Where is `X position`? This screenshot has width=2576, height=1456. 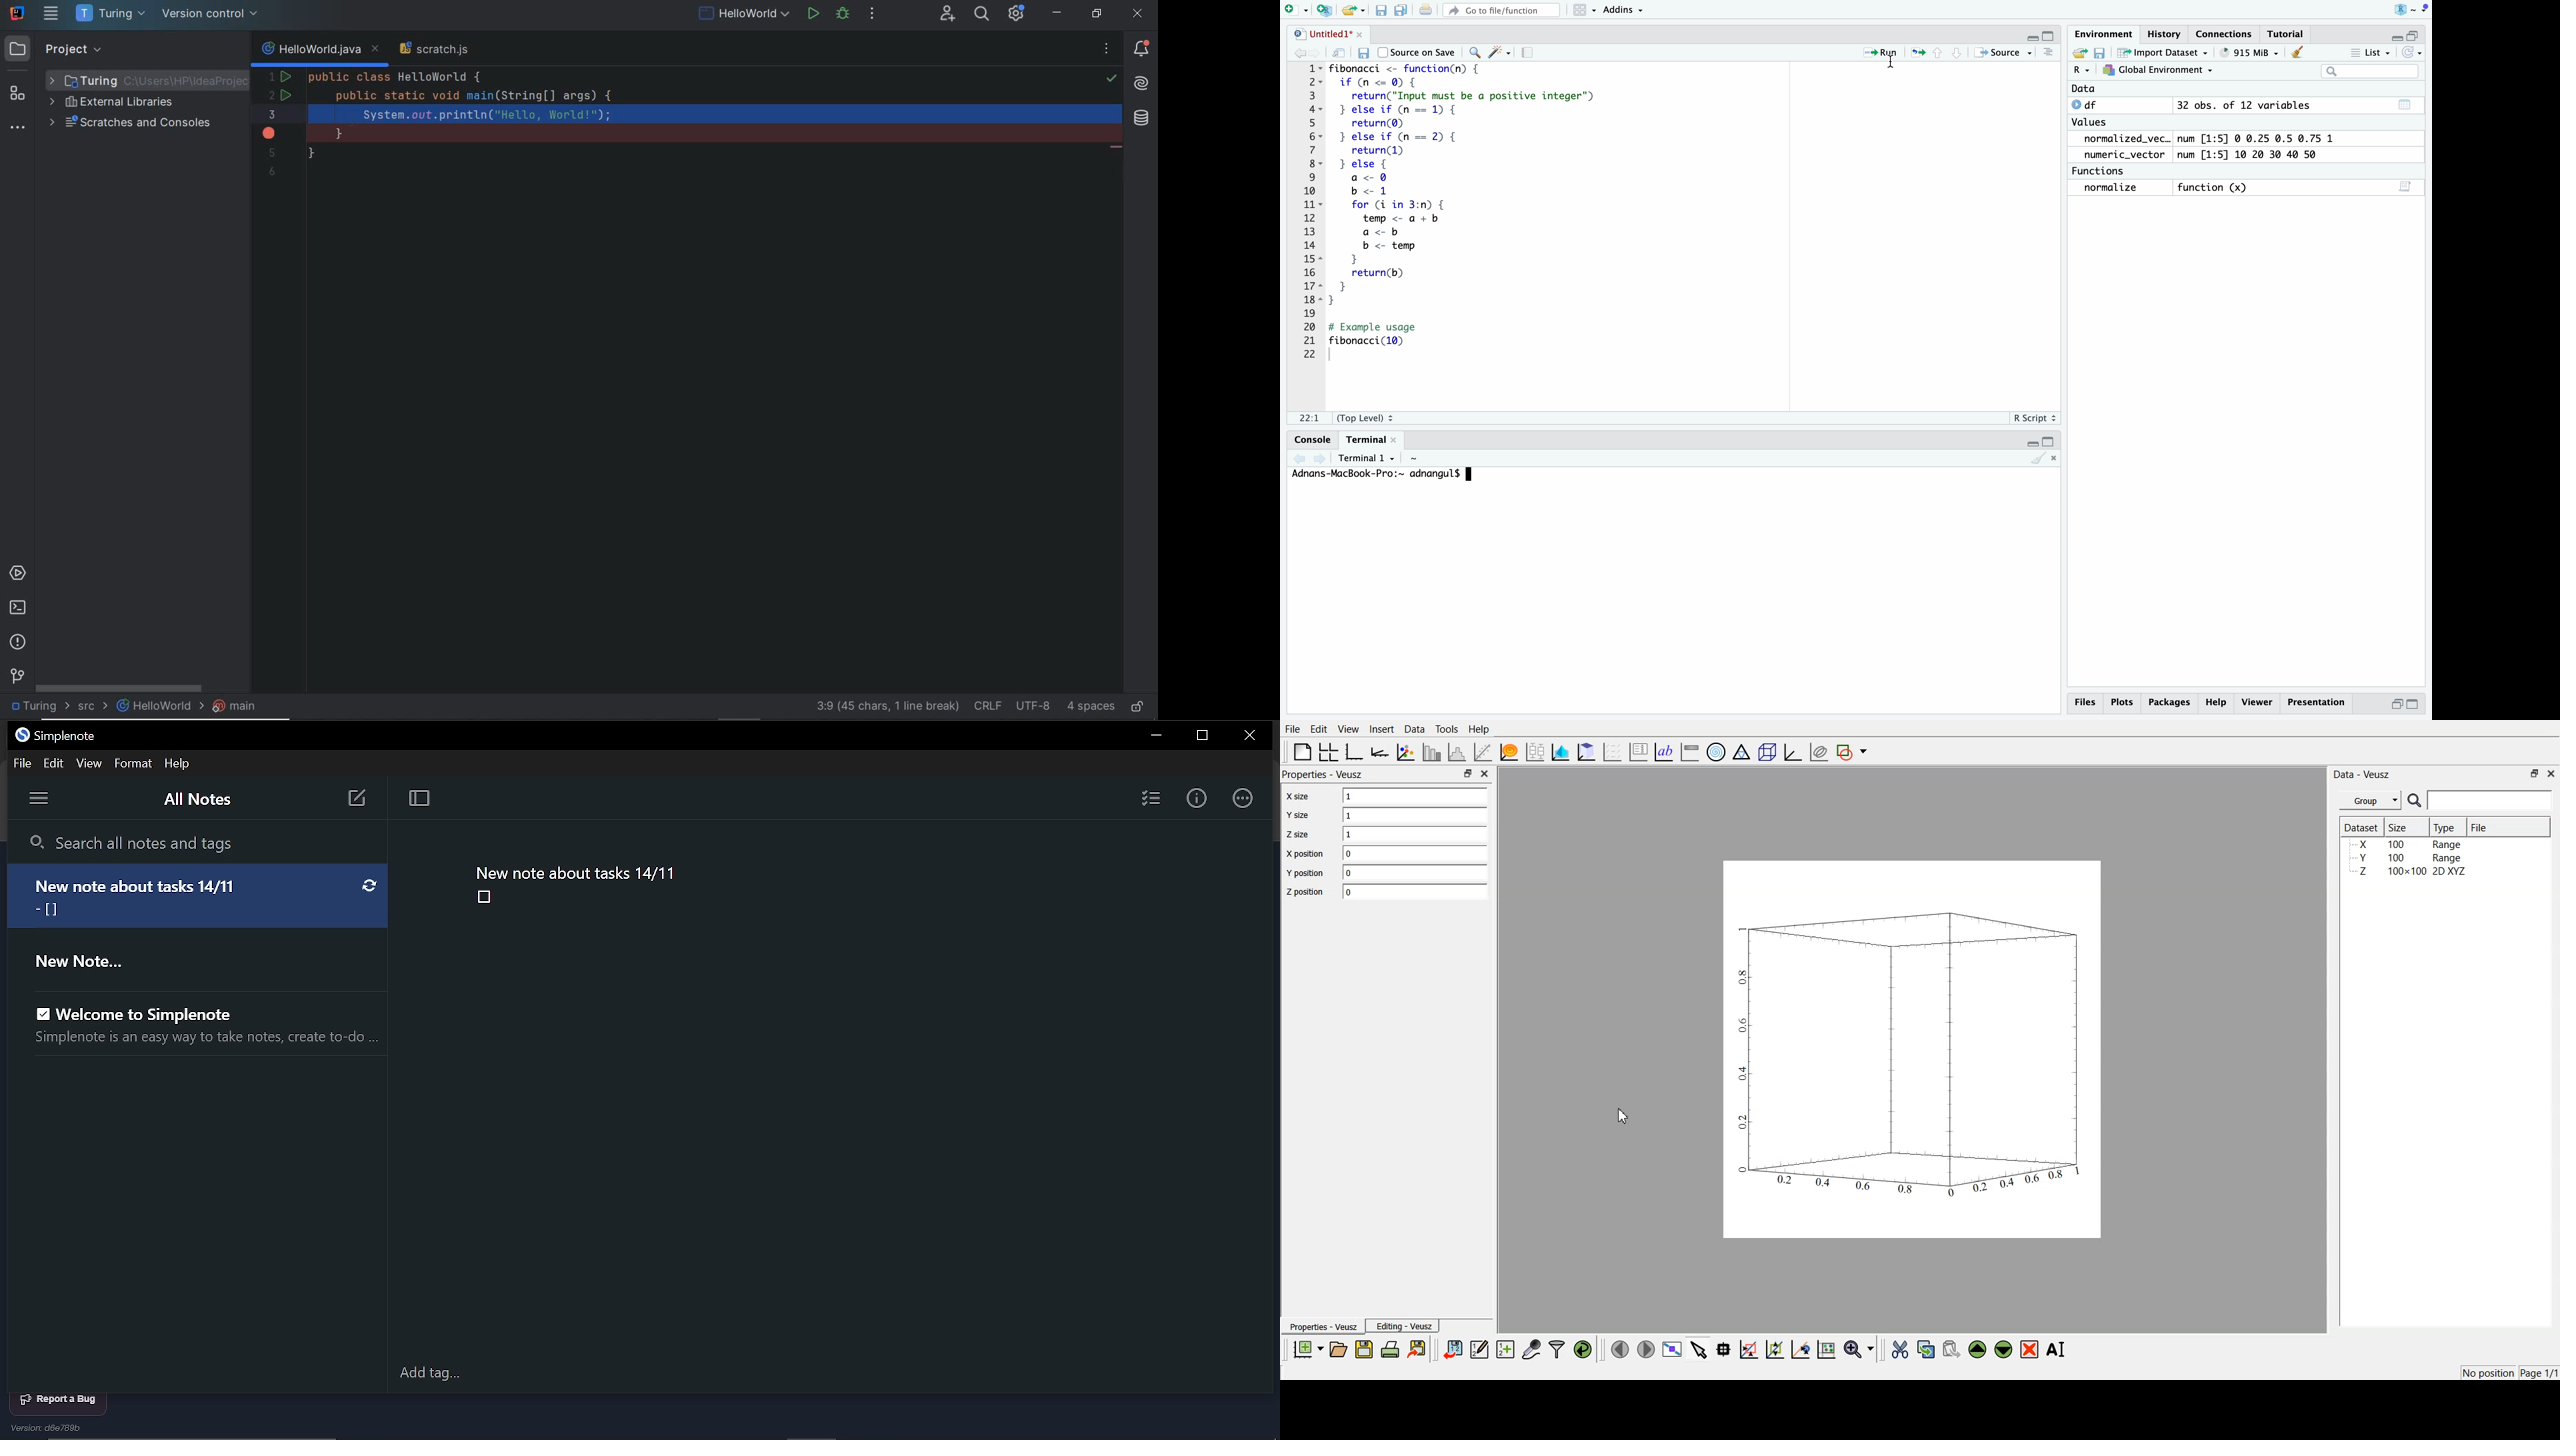
X position is located at coordinates (1304, 854).